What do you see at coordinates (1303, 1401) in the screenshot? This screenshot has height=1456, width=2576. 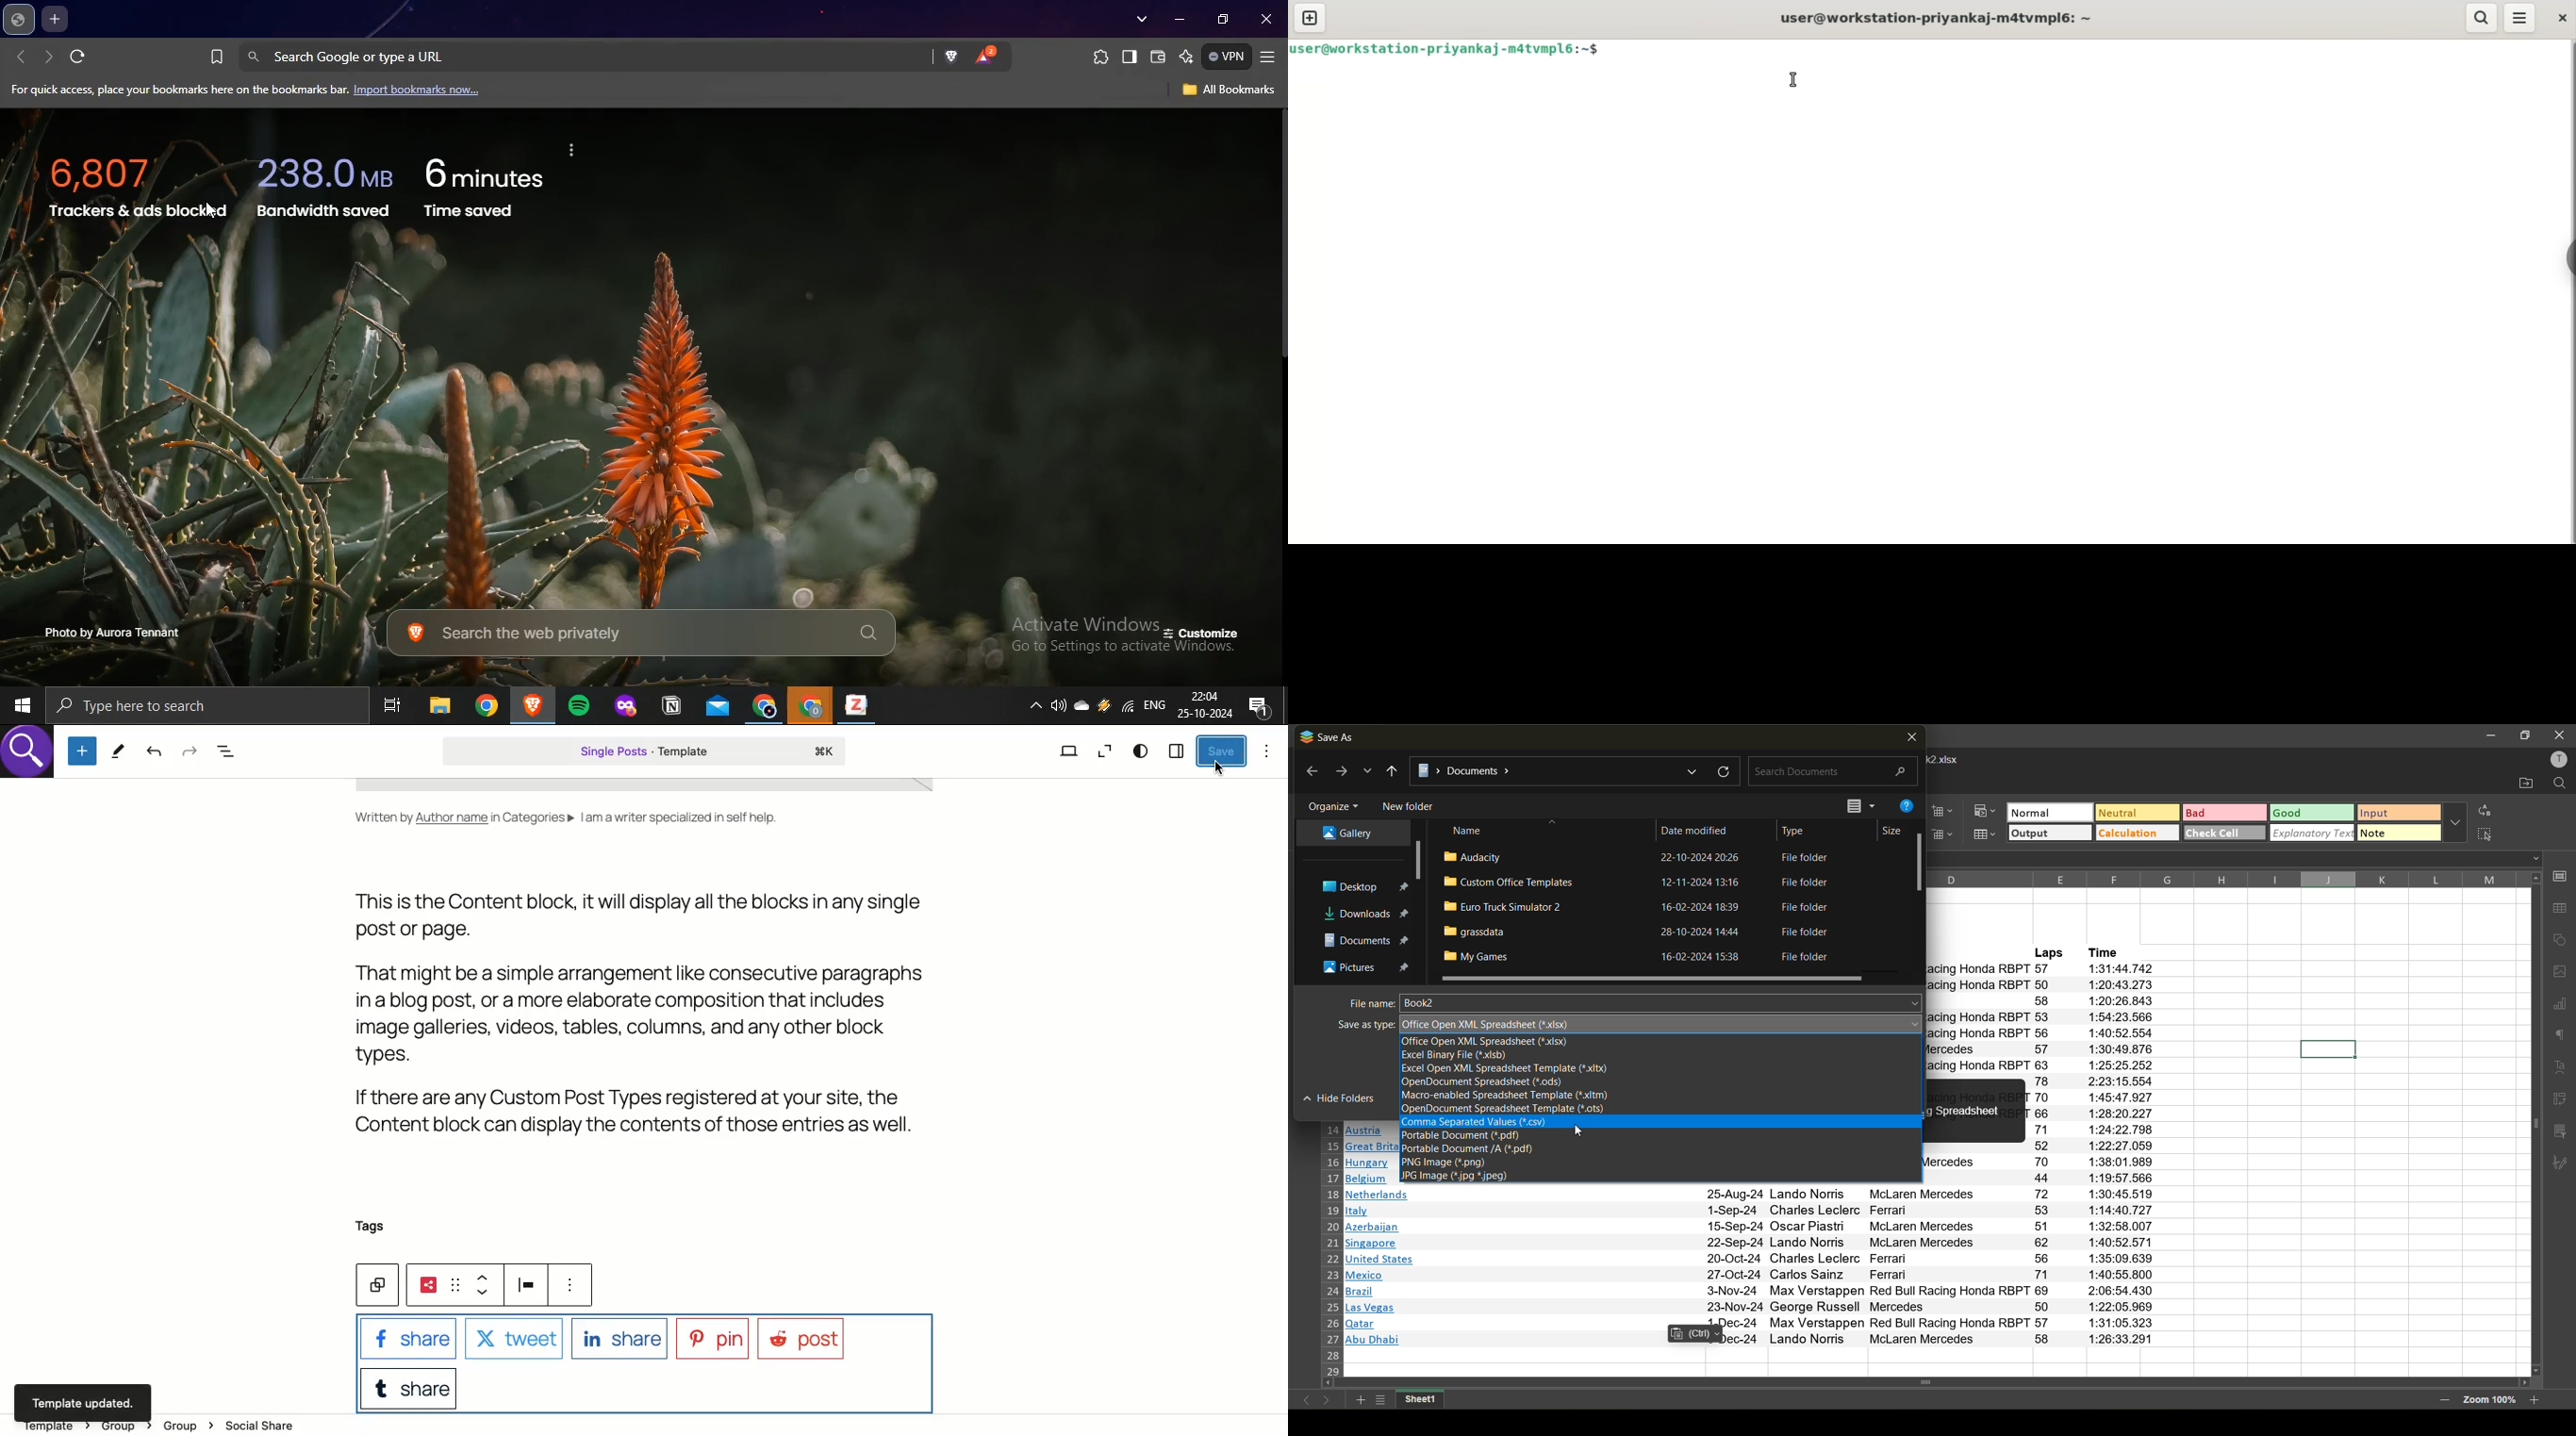 I see `previous` at bounding box center [1303, 1401].